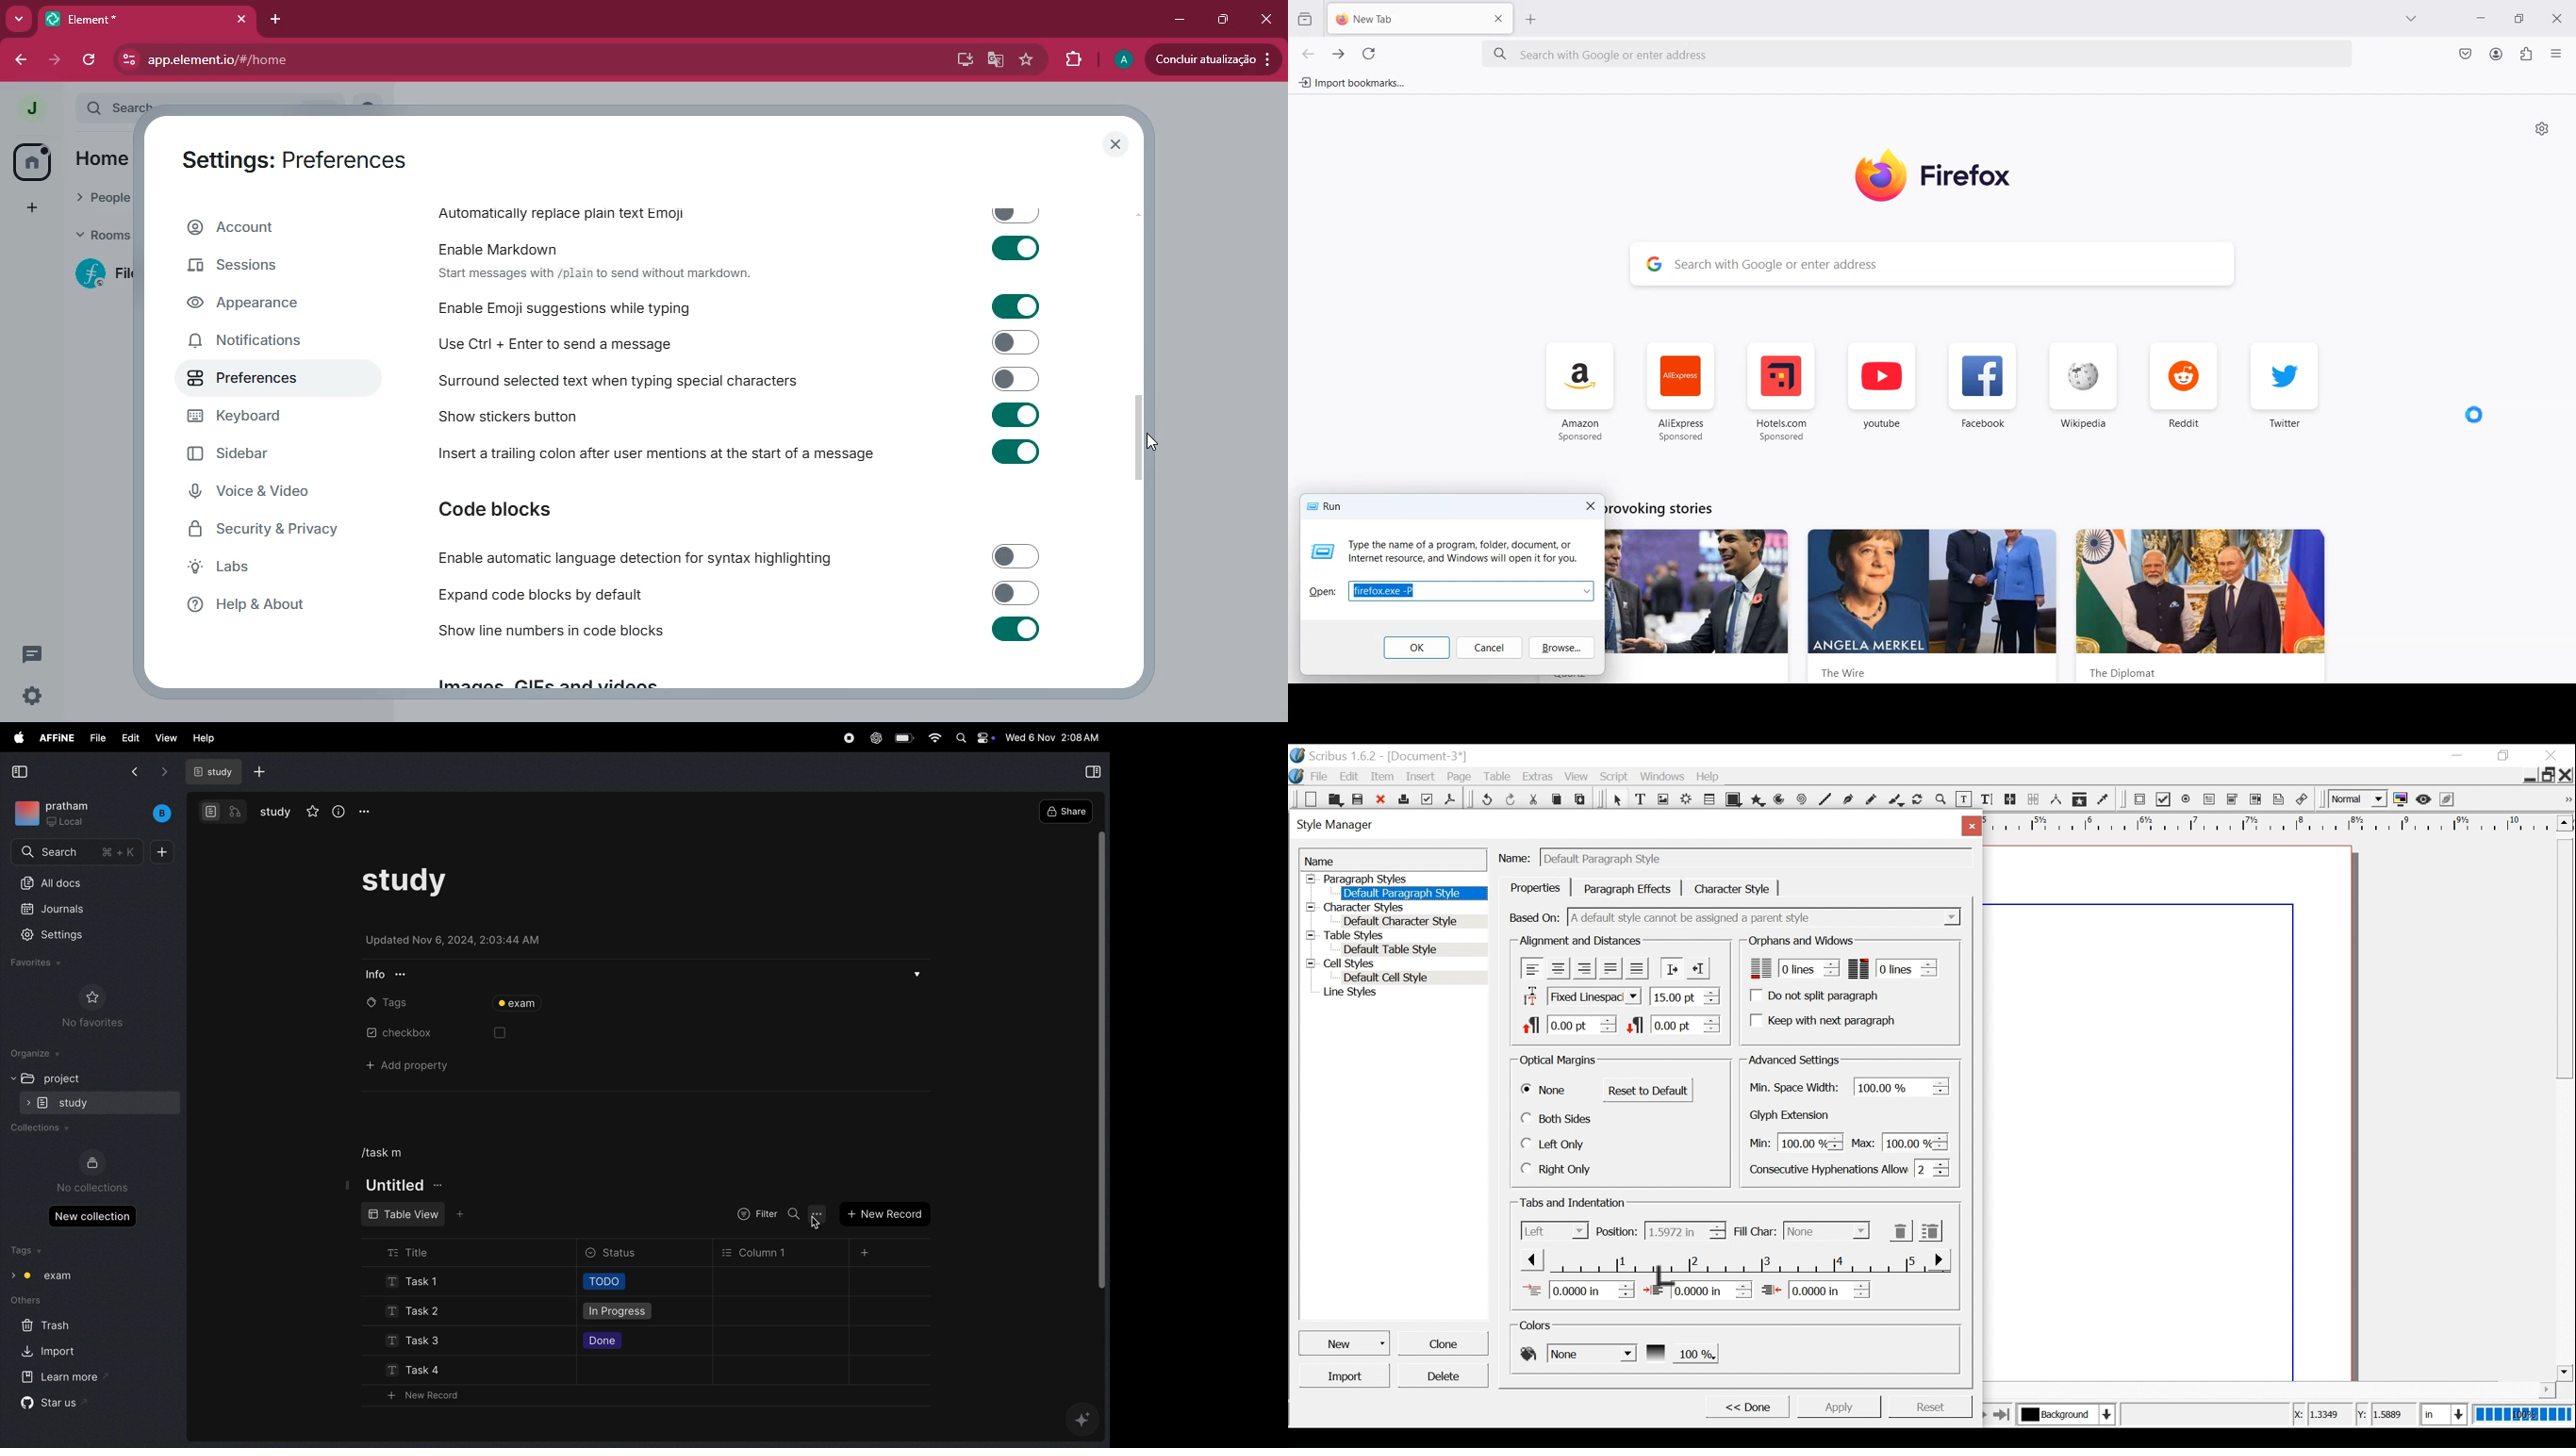 This screenshot has height=1456, width=2576. What do you see at coordinates (1383, 777) in the screenshot?
I see `Item` at bounding box center [1383, 777].